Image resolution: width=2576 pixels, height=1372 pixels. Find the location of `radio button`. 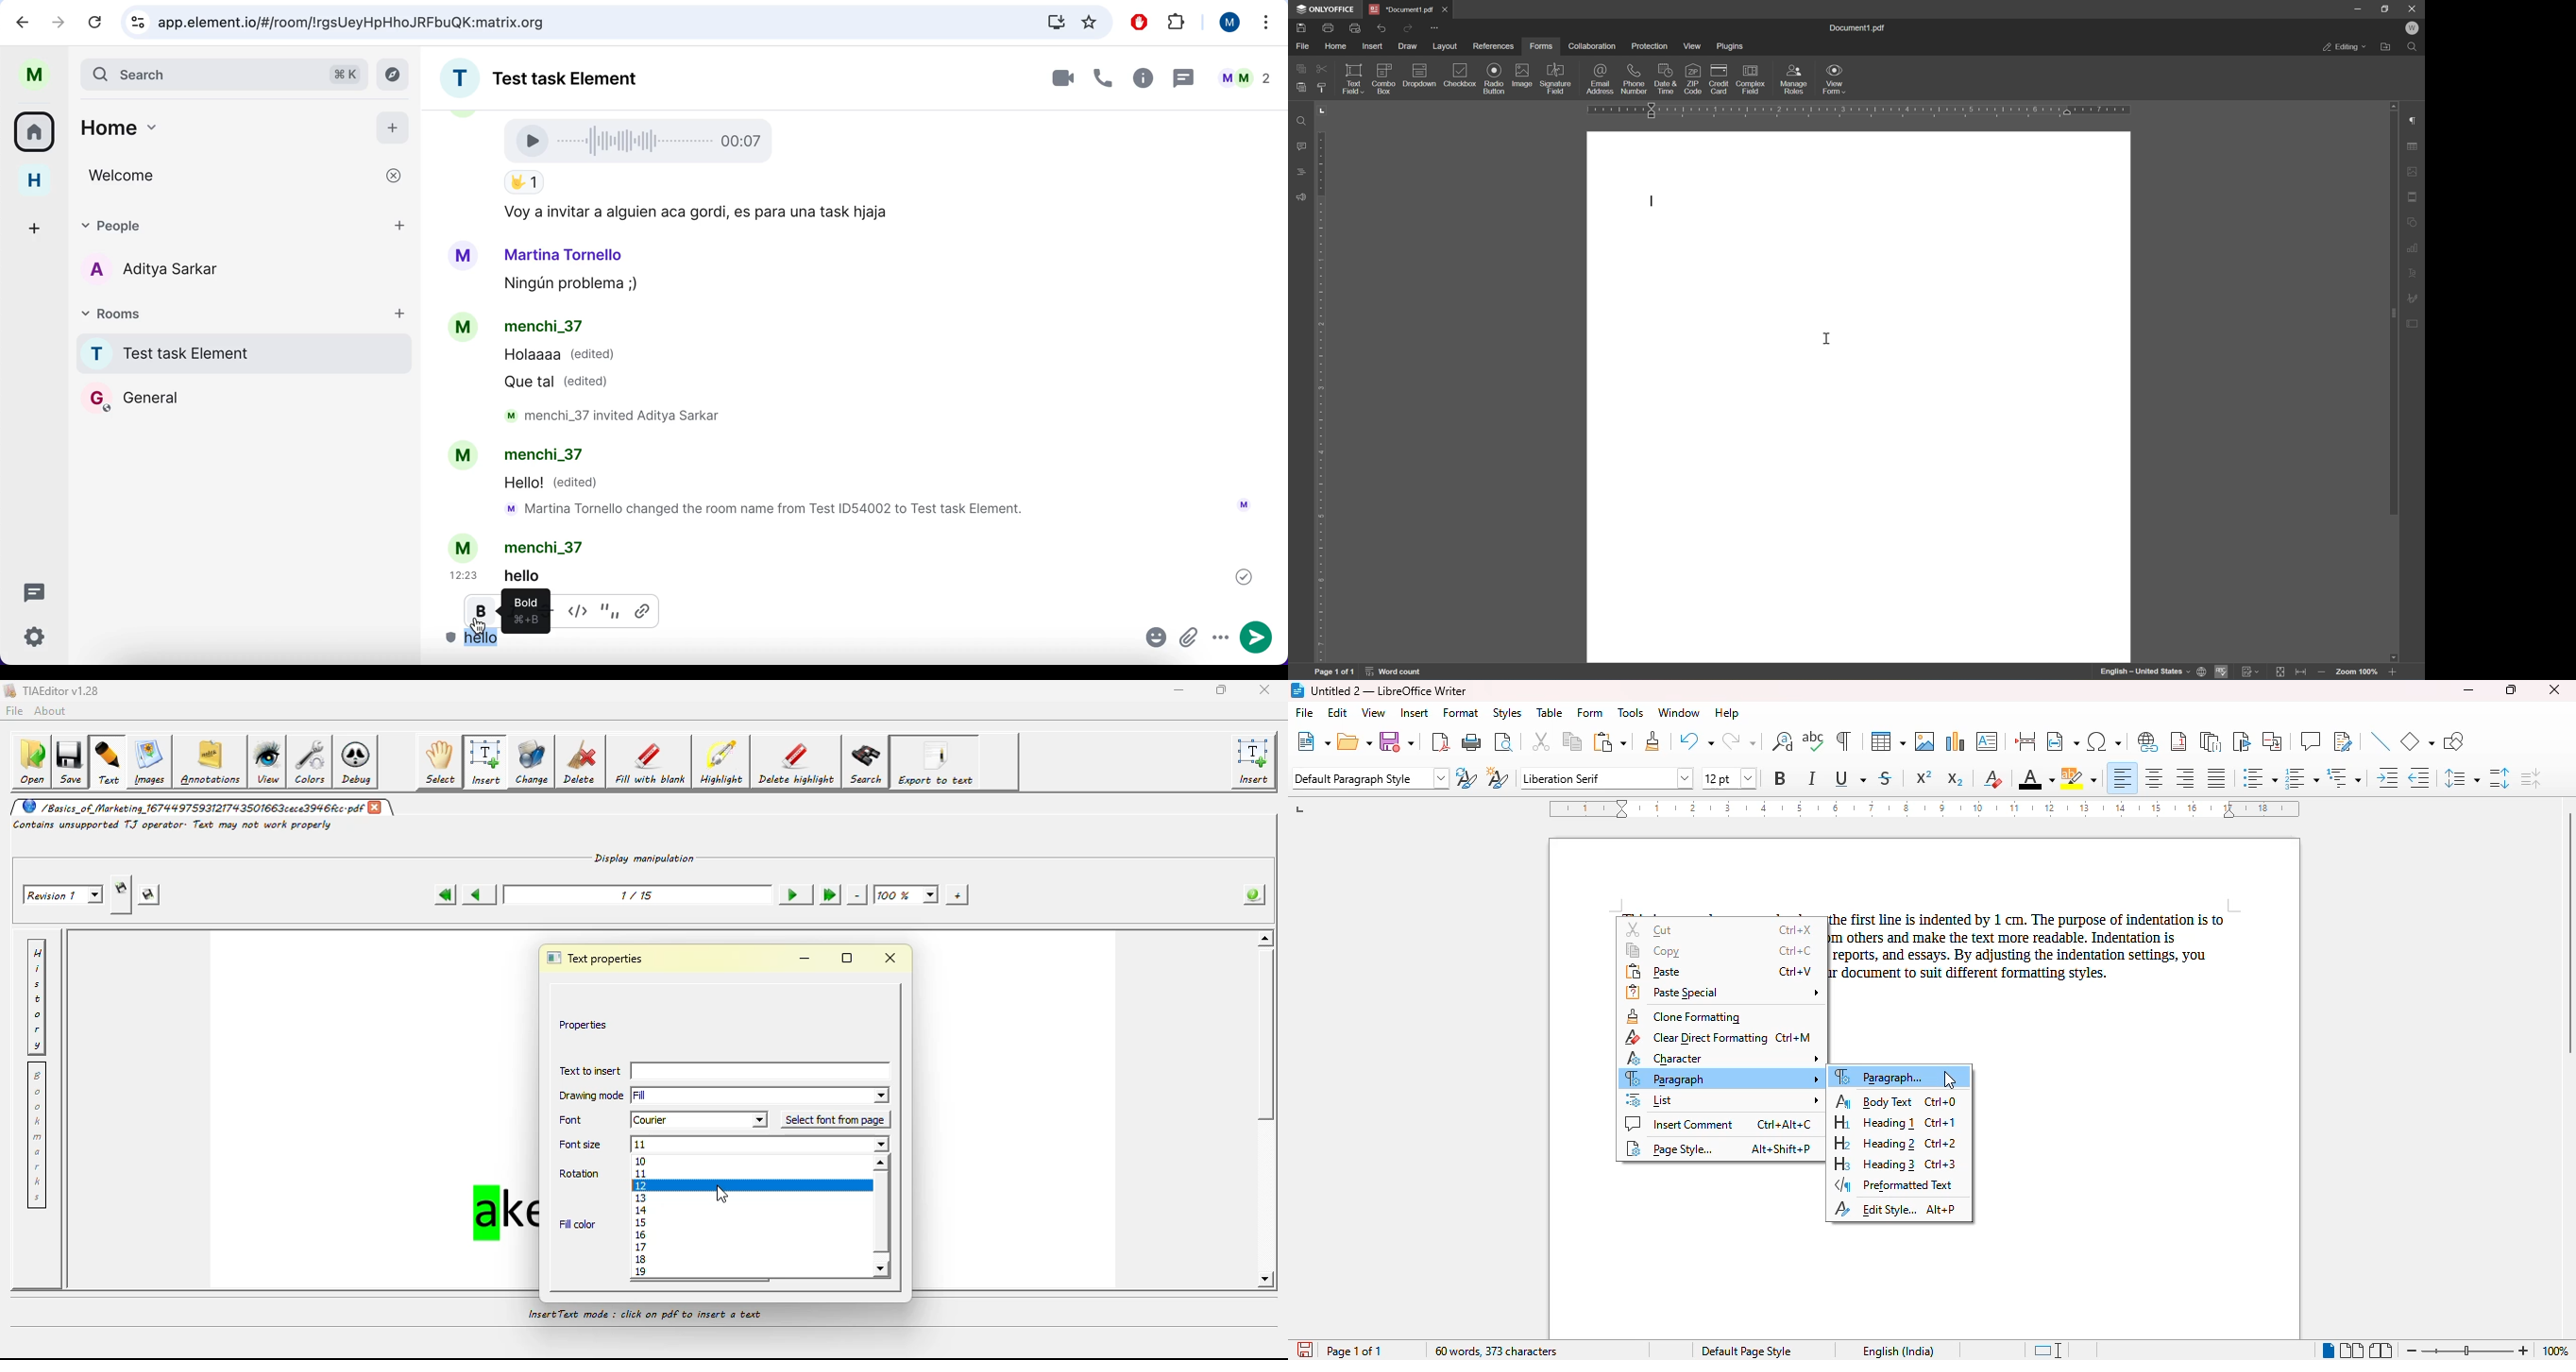

radio button is located at coordinates (1496, 79).